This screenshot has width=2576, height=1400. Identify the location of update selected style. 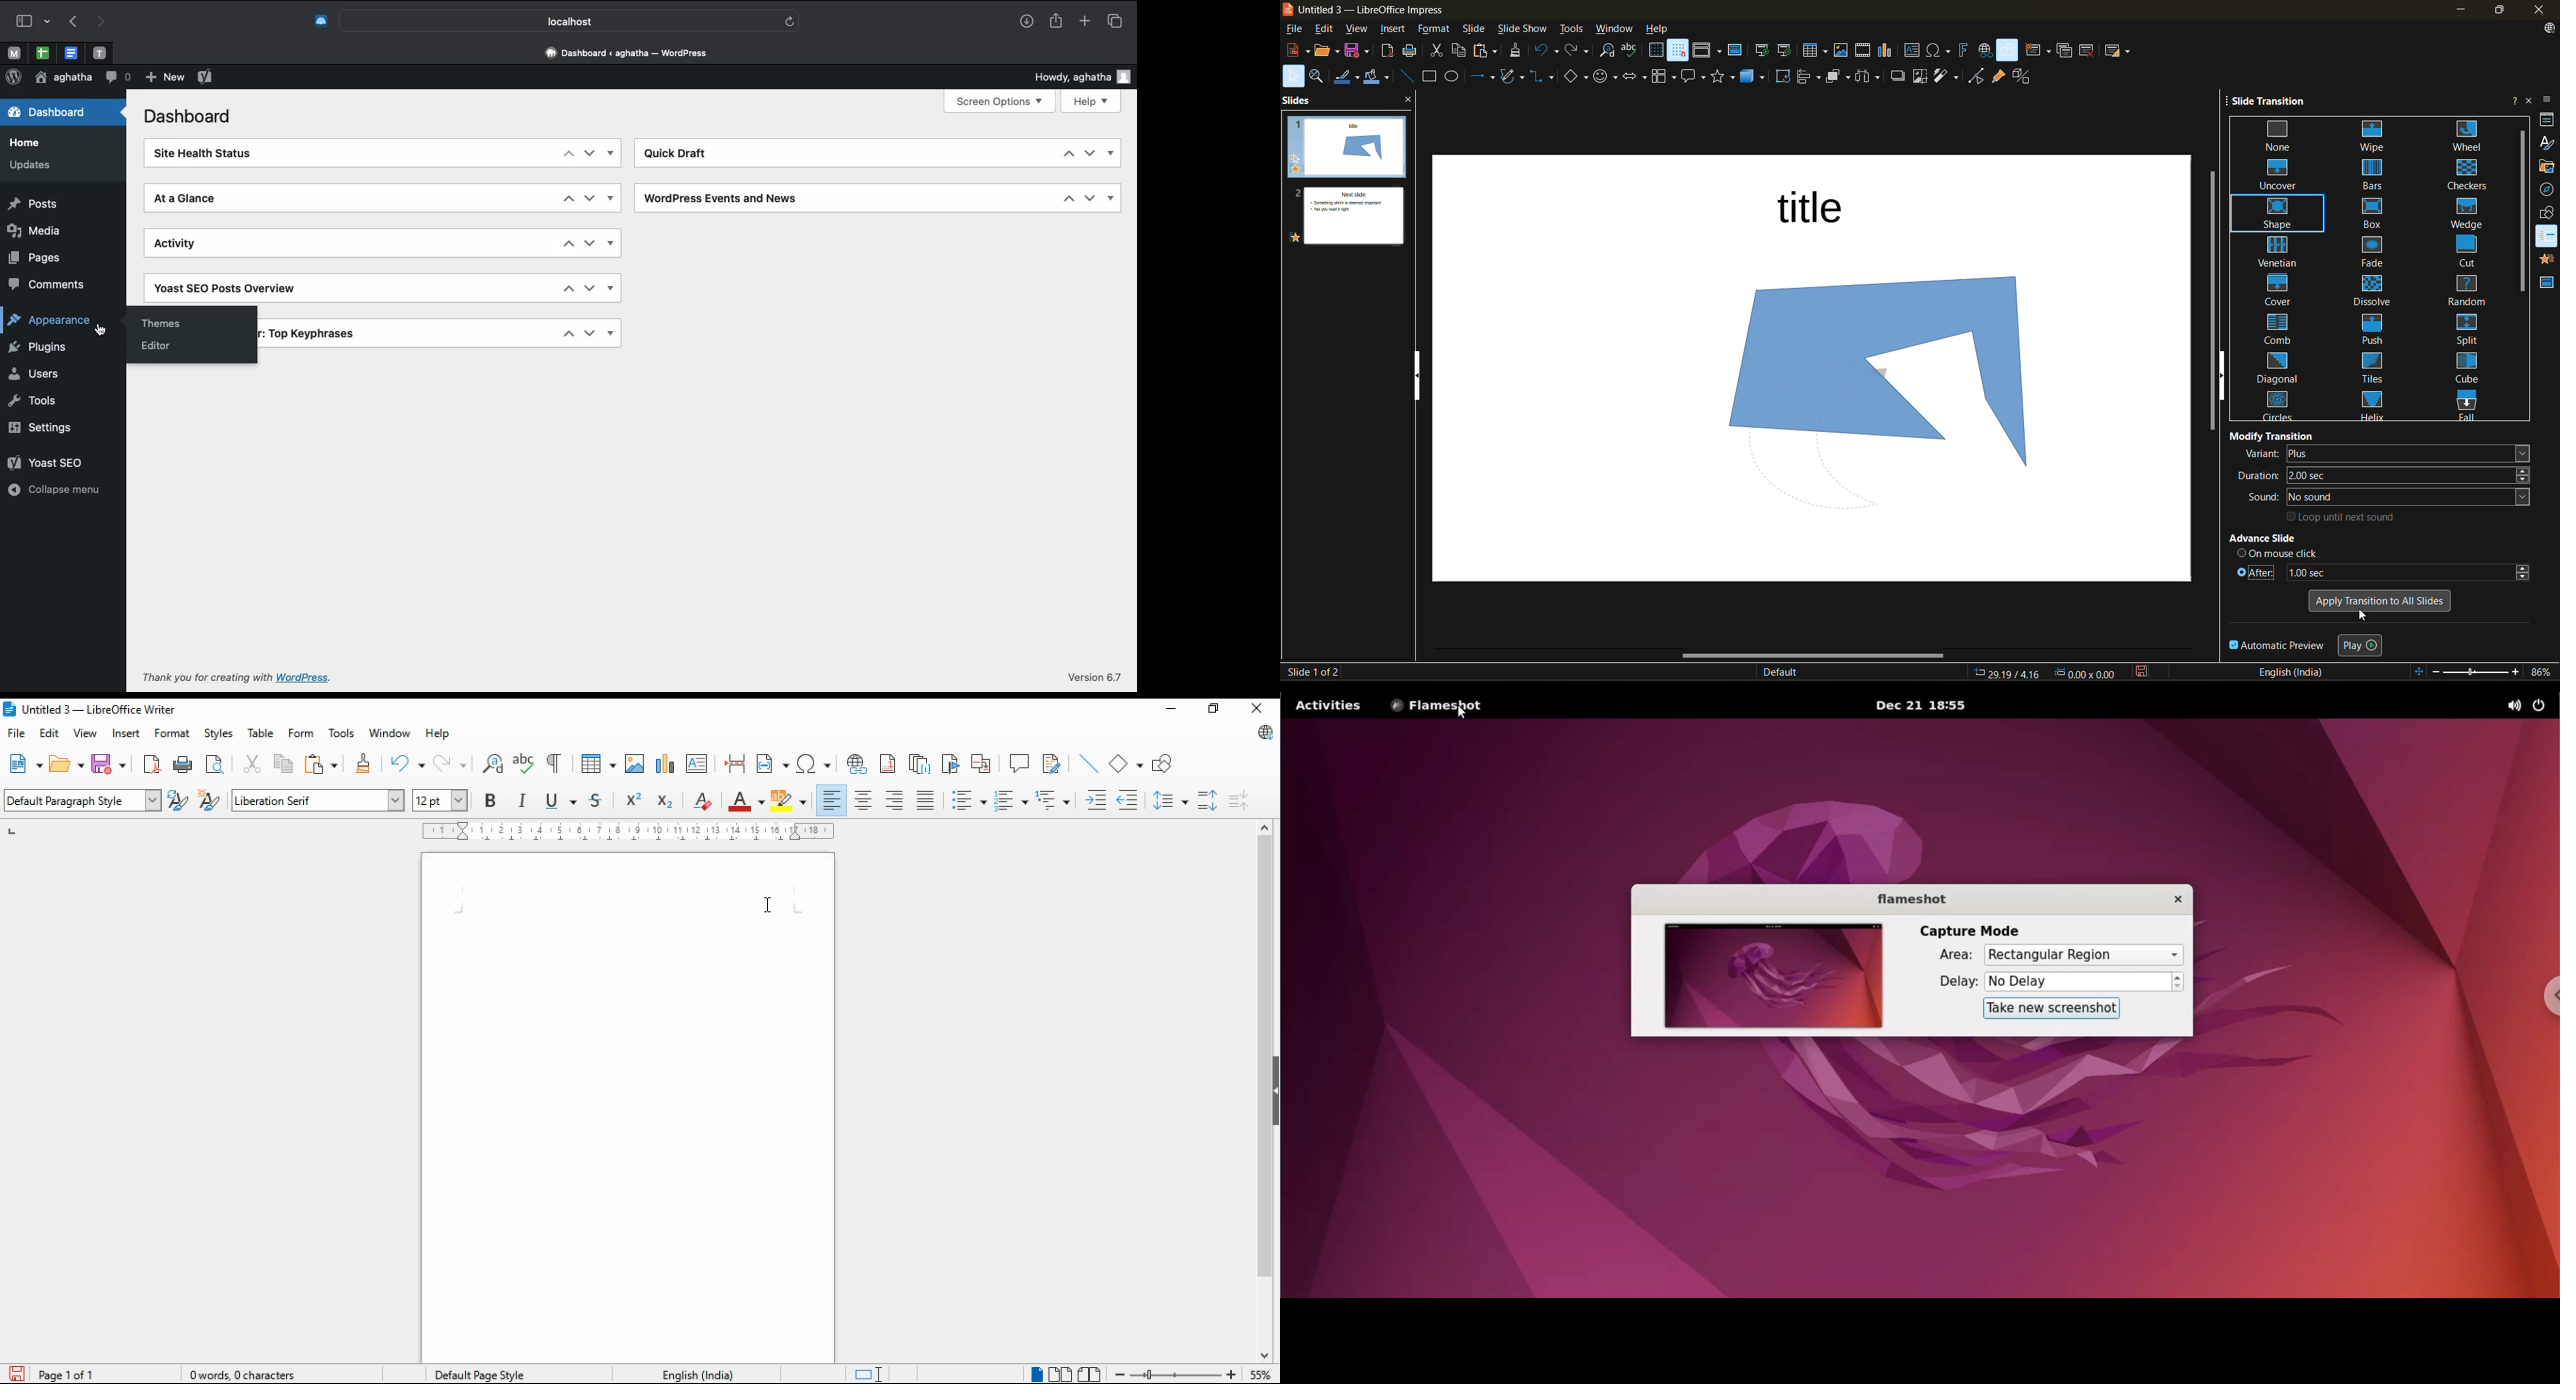
(179, 800).